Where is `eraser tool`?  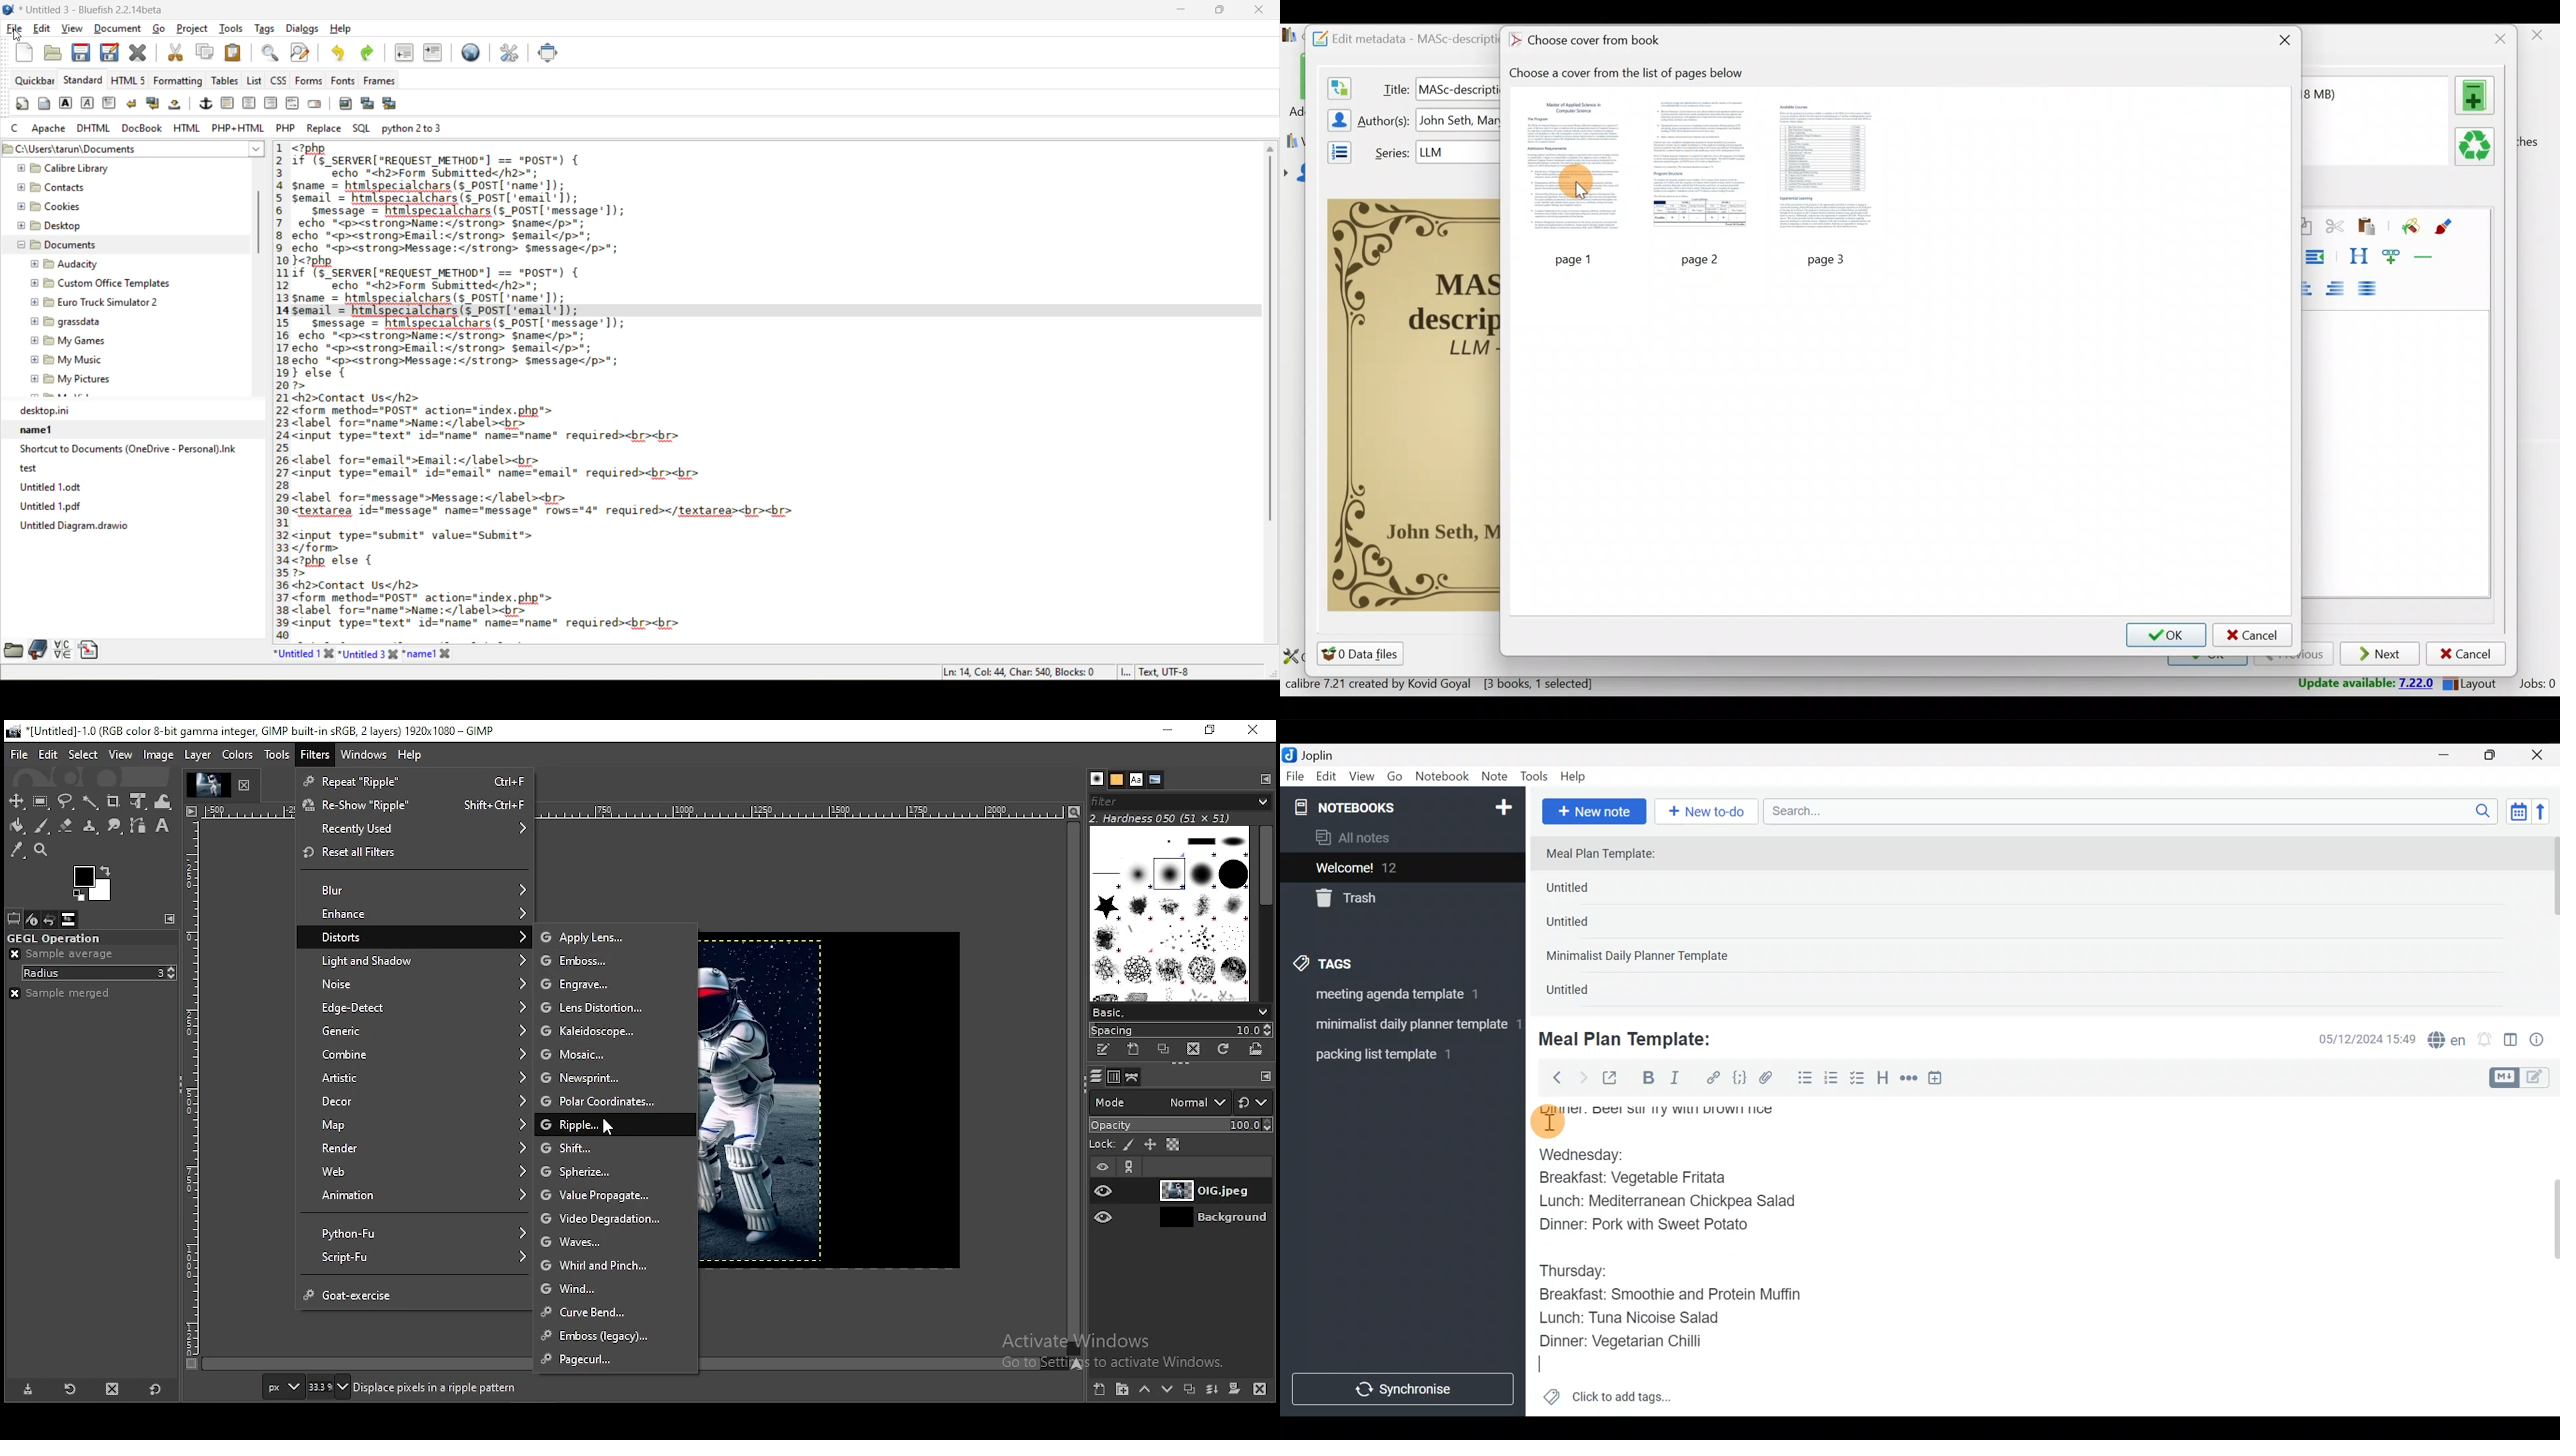 eraser tool is located at coordinates (68, 826).